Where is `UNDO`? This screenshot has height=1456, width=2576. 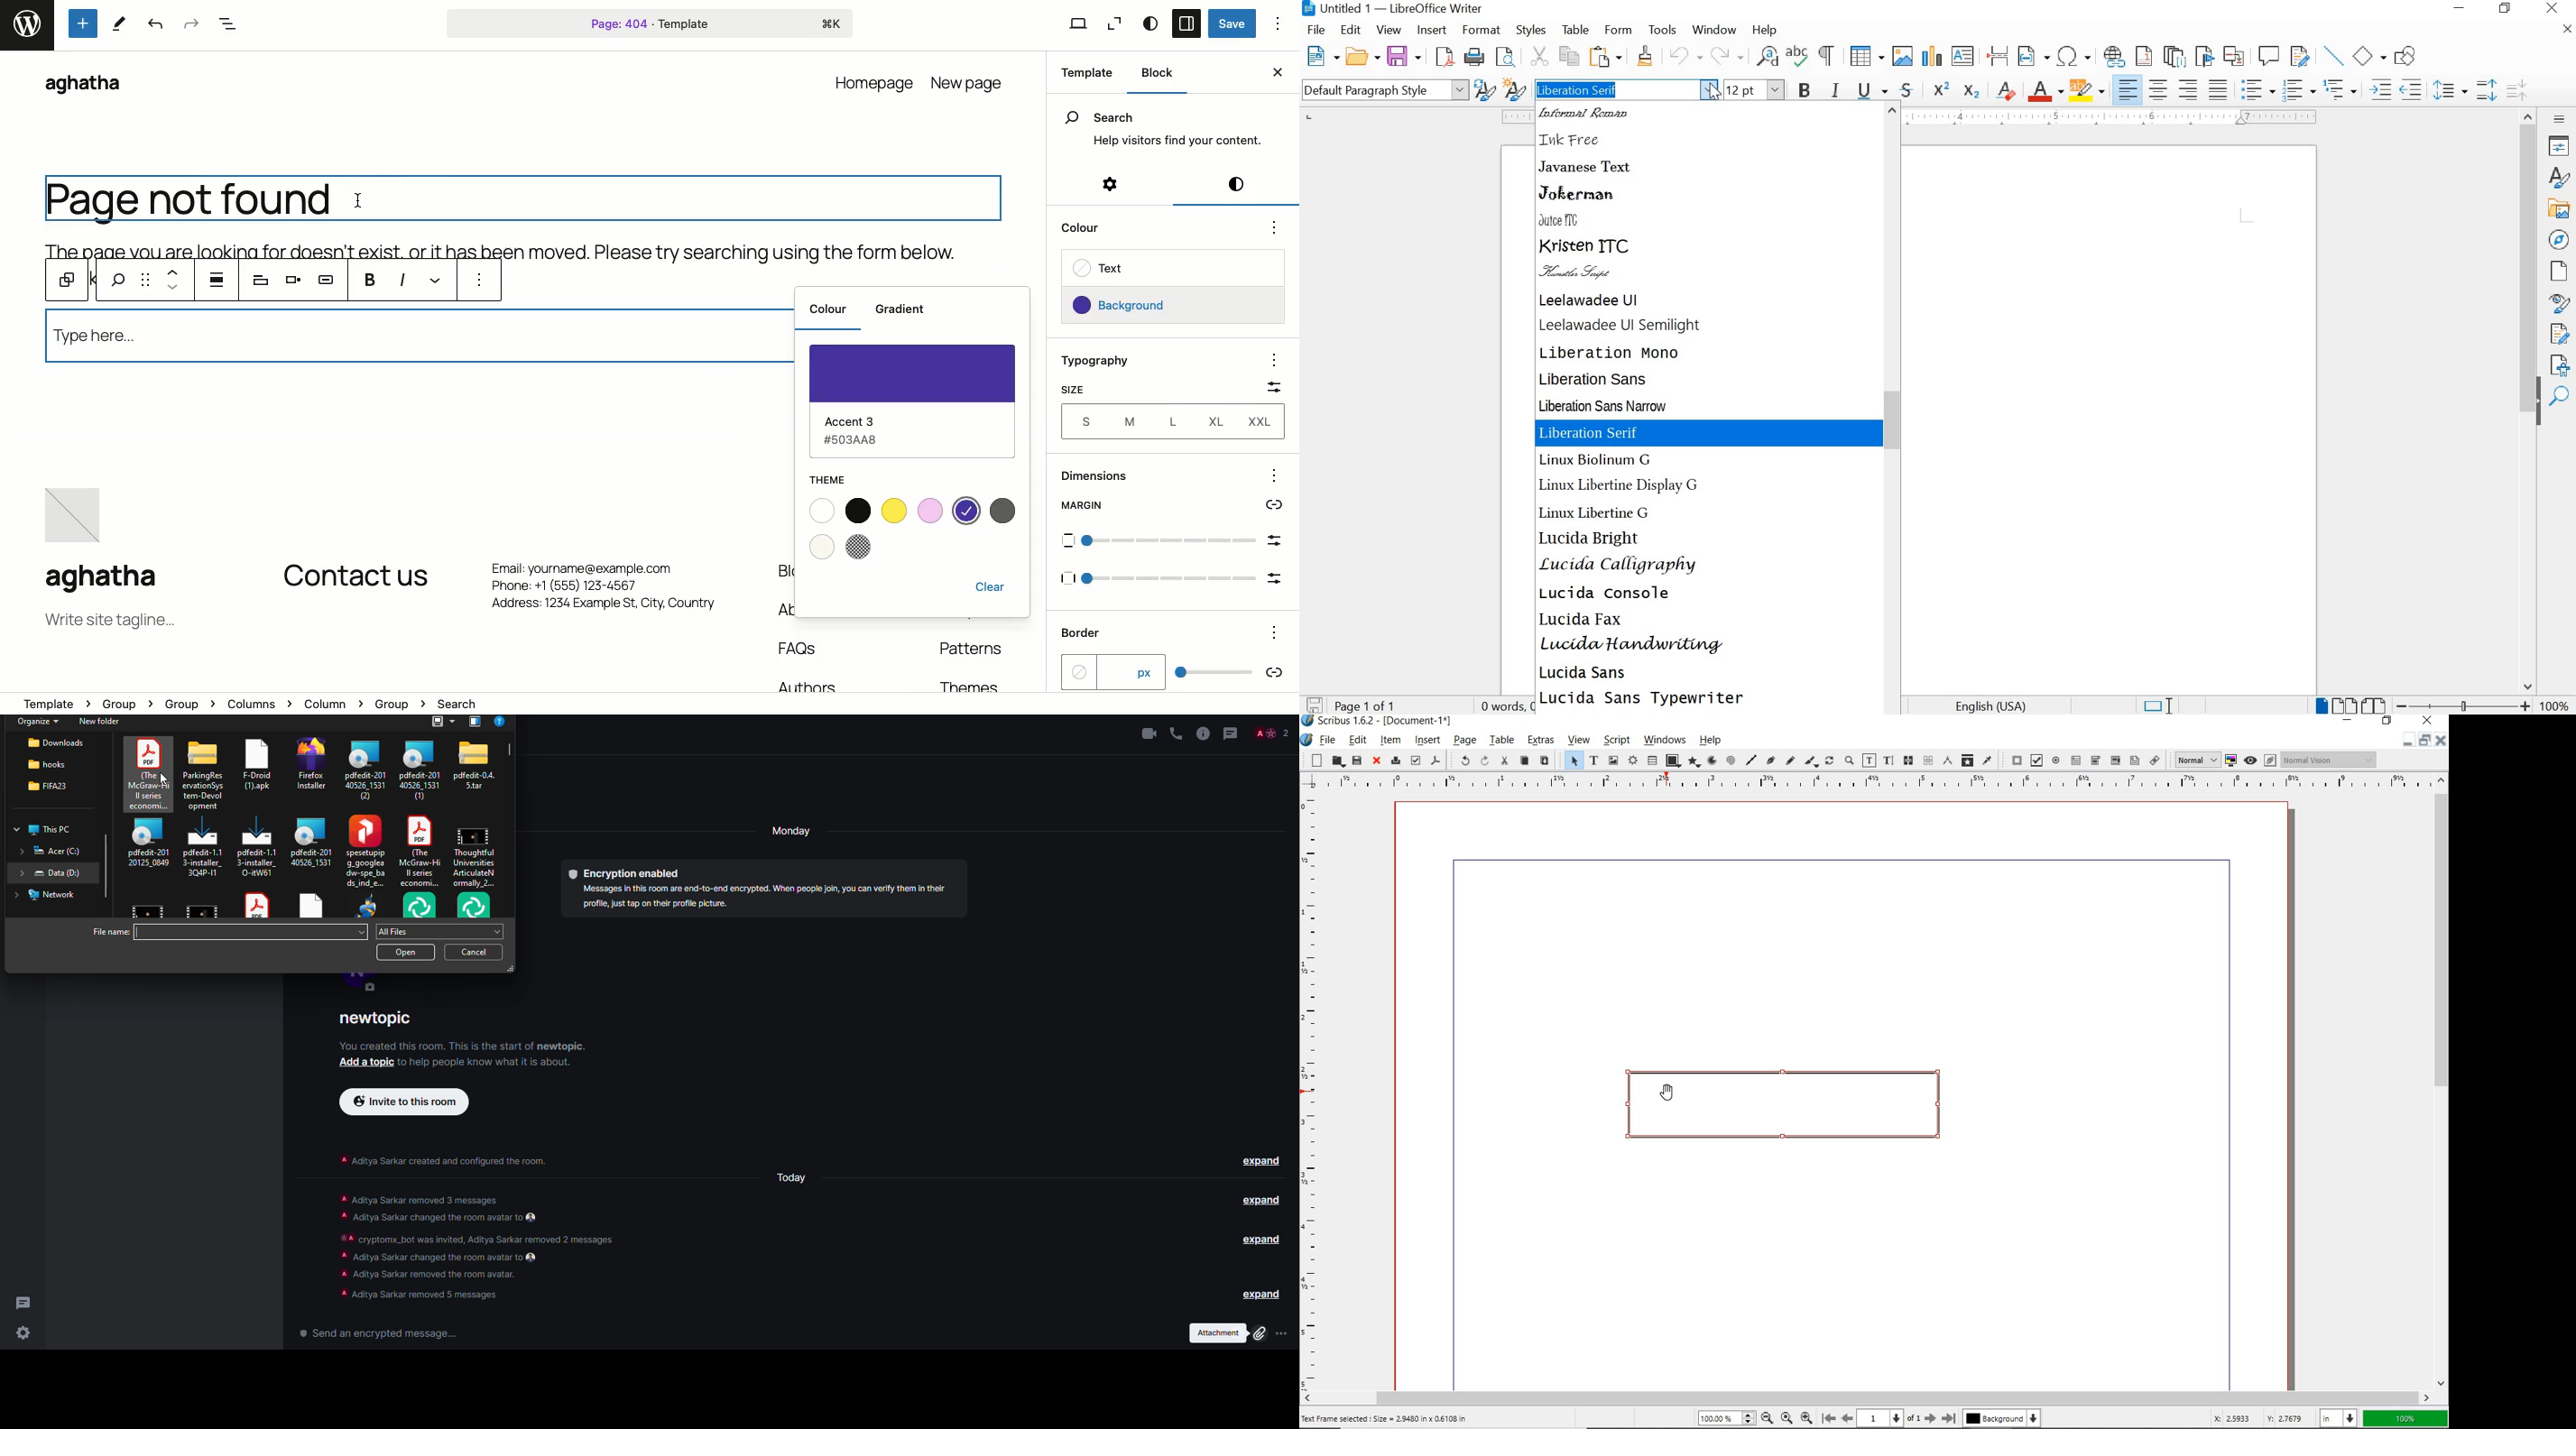
UNDO is located at coordinates (1681, 58).